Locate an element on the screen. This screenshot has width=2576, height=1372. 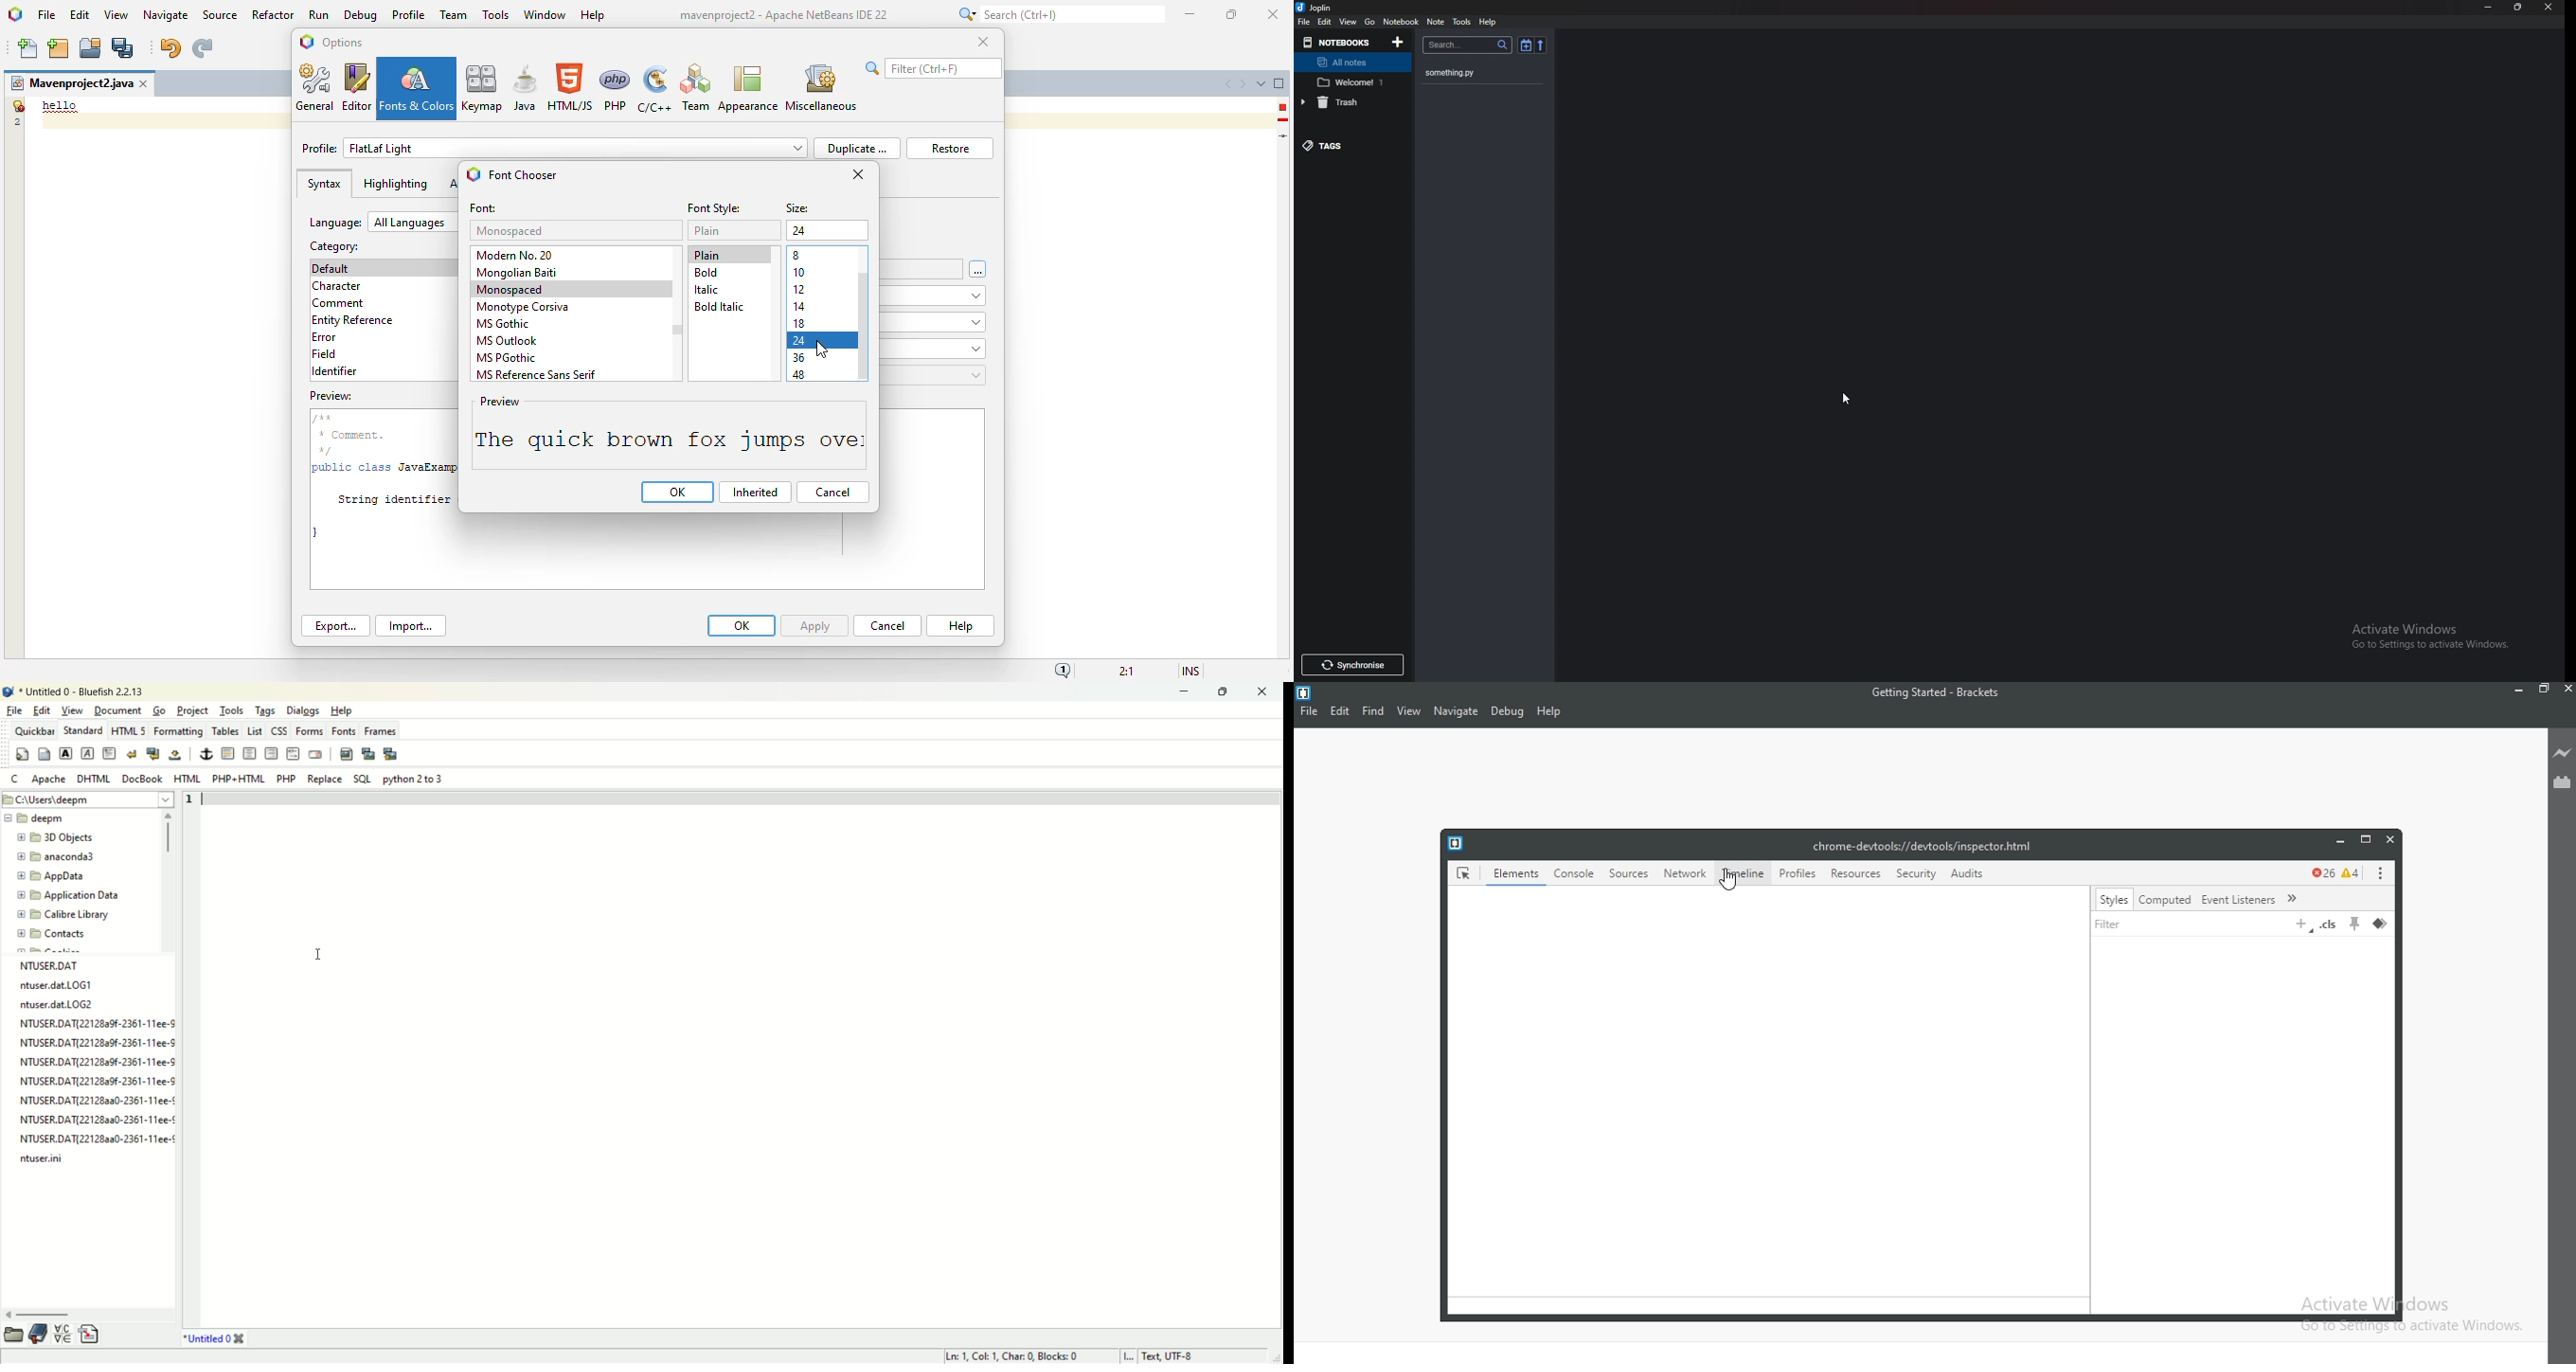
window is located at coordinates (546, 14).